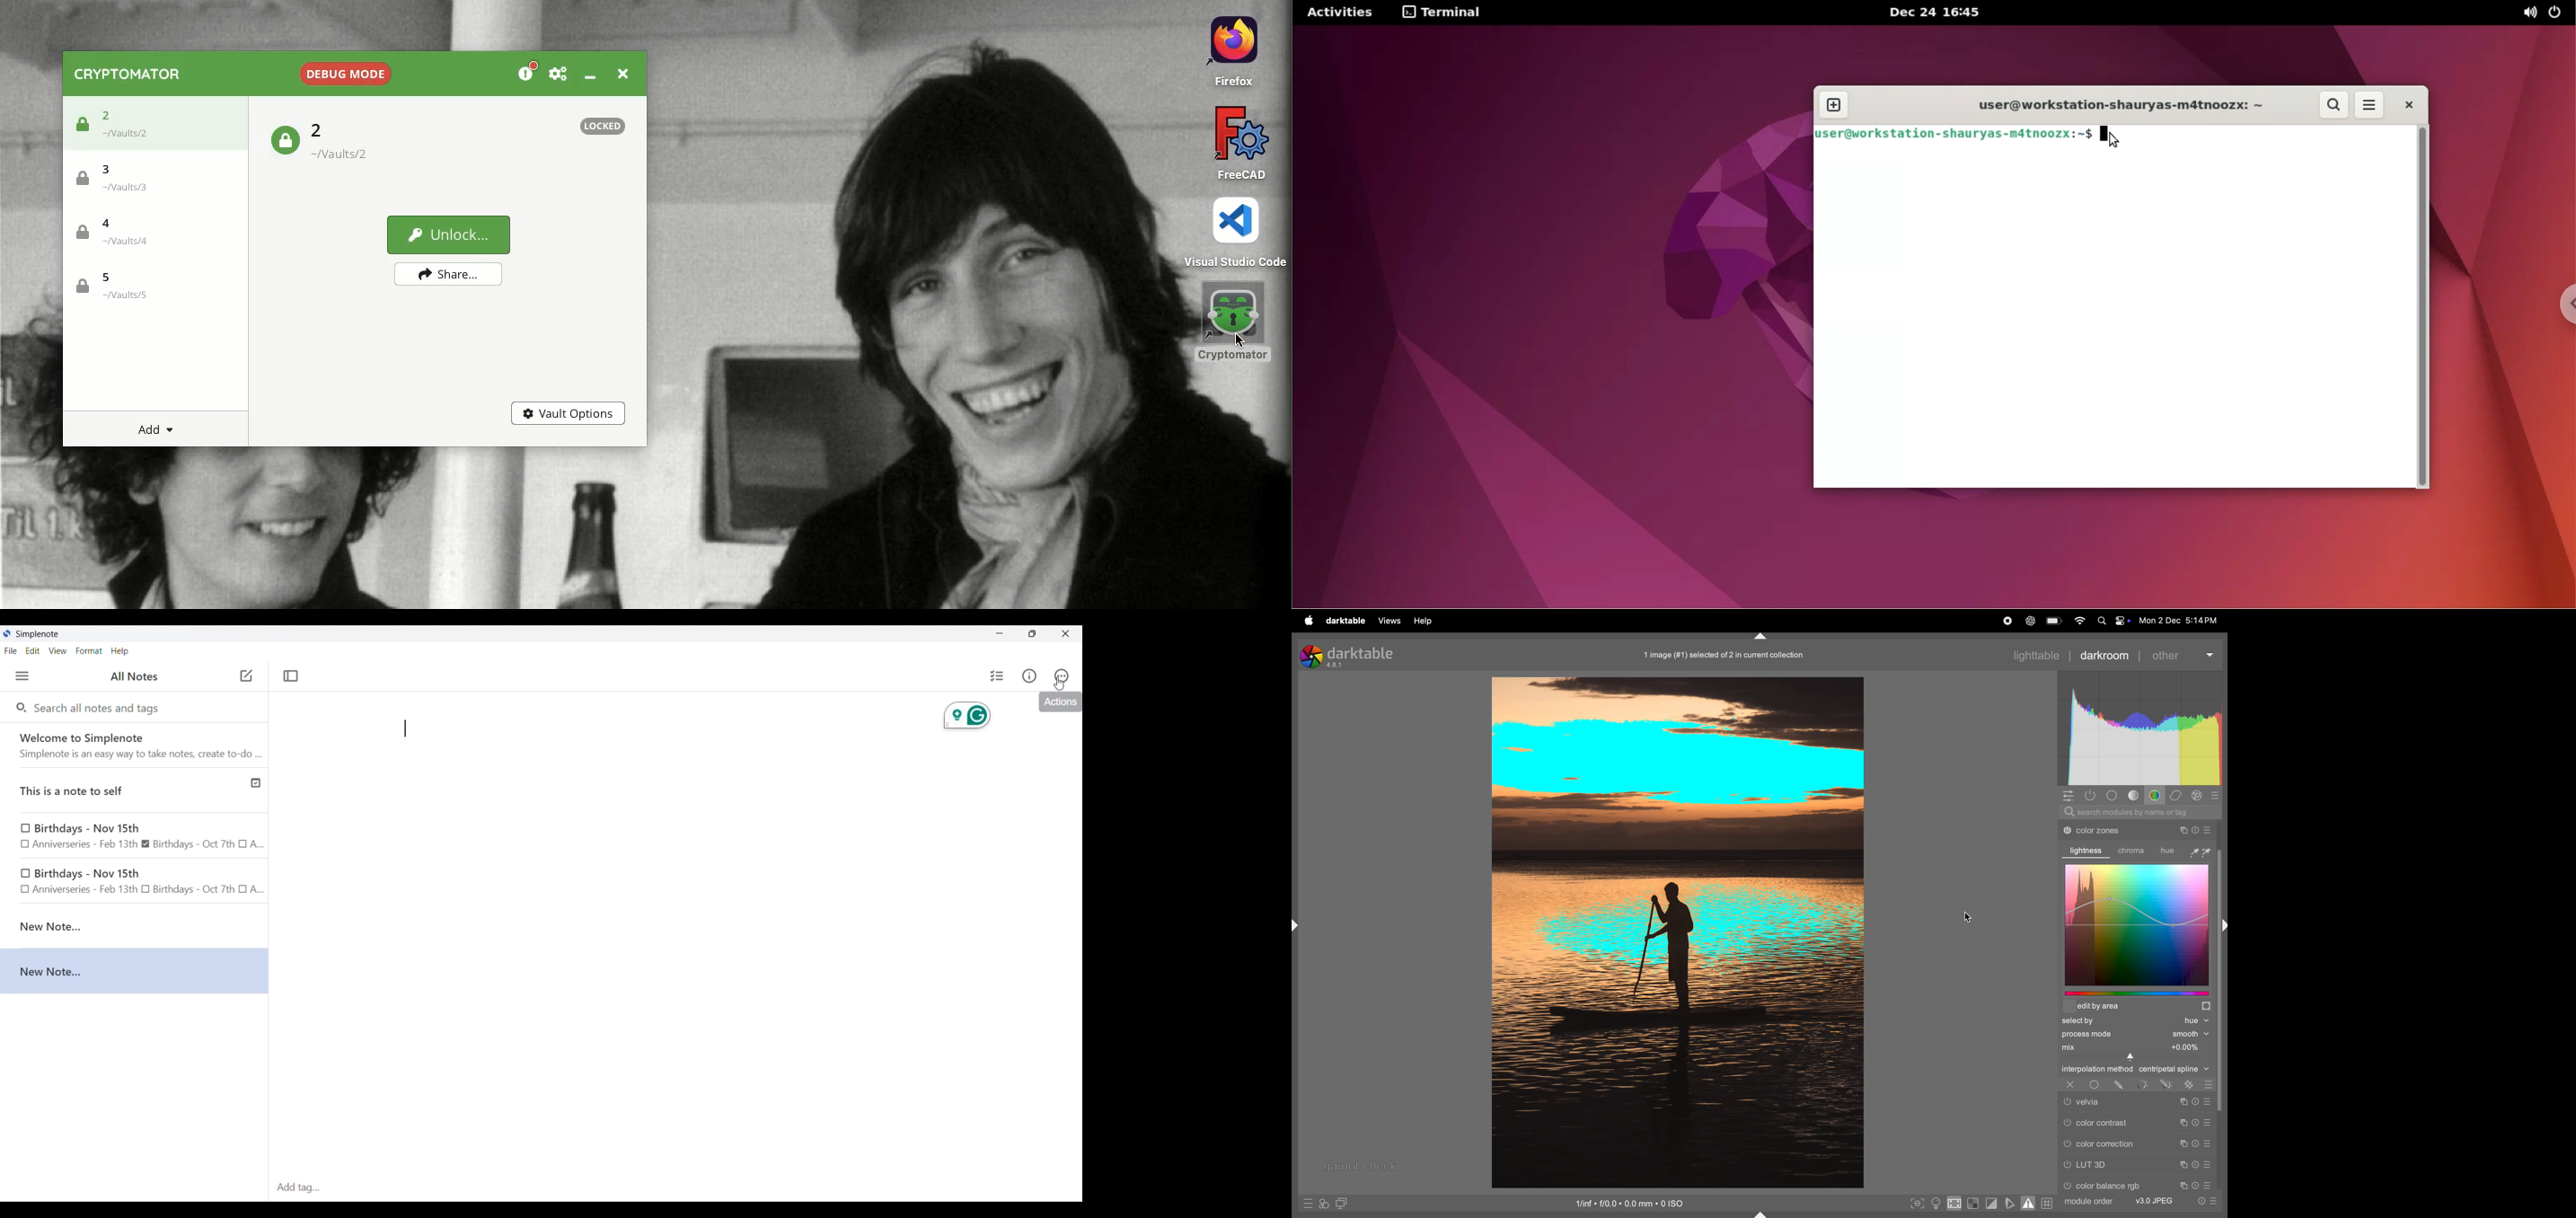 This screenshot has width=2576, height=1232. I want to click on toggle peak focusing mode, so click(1916, 1203).